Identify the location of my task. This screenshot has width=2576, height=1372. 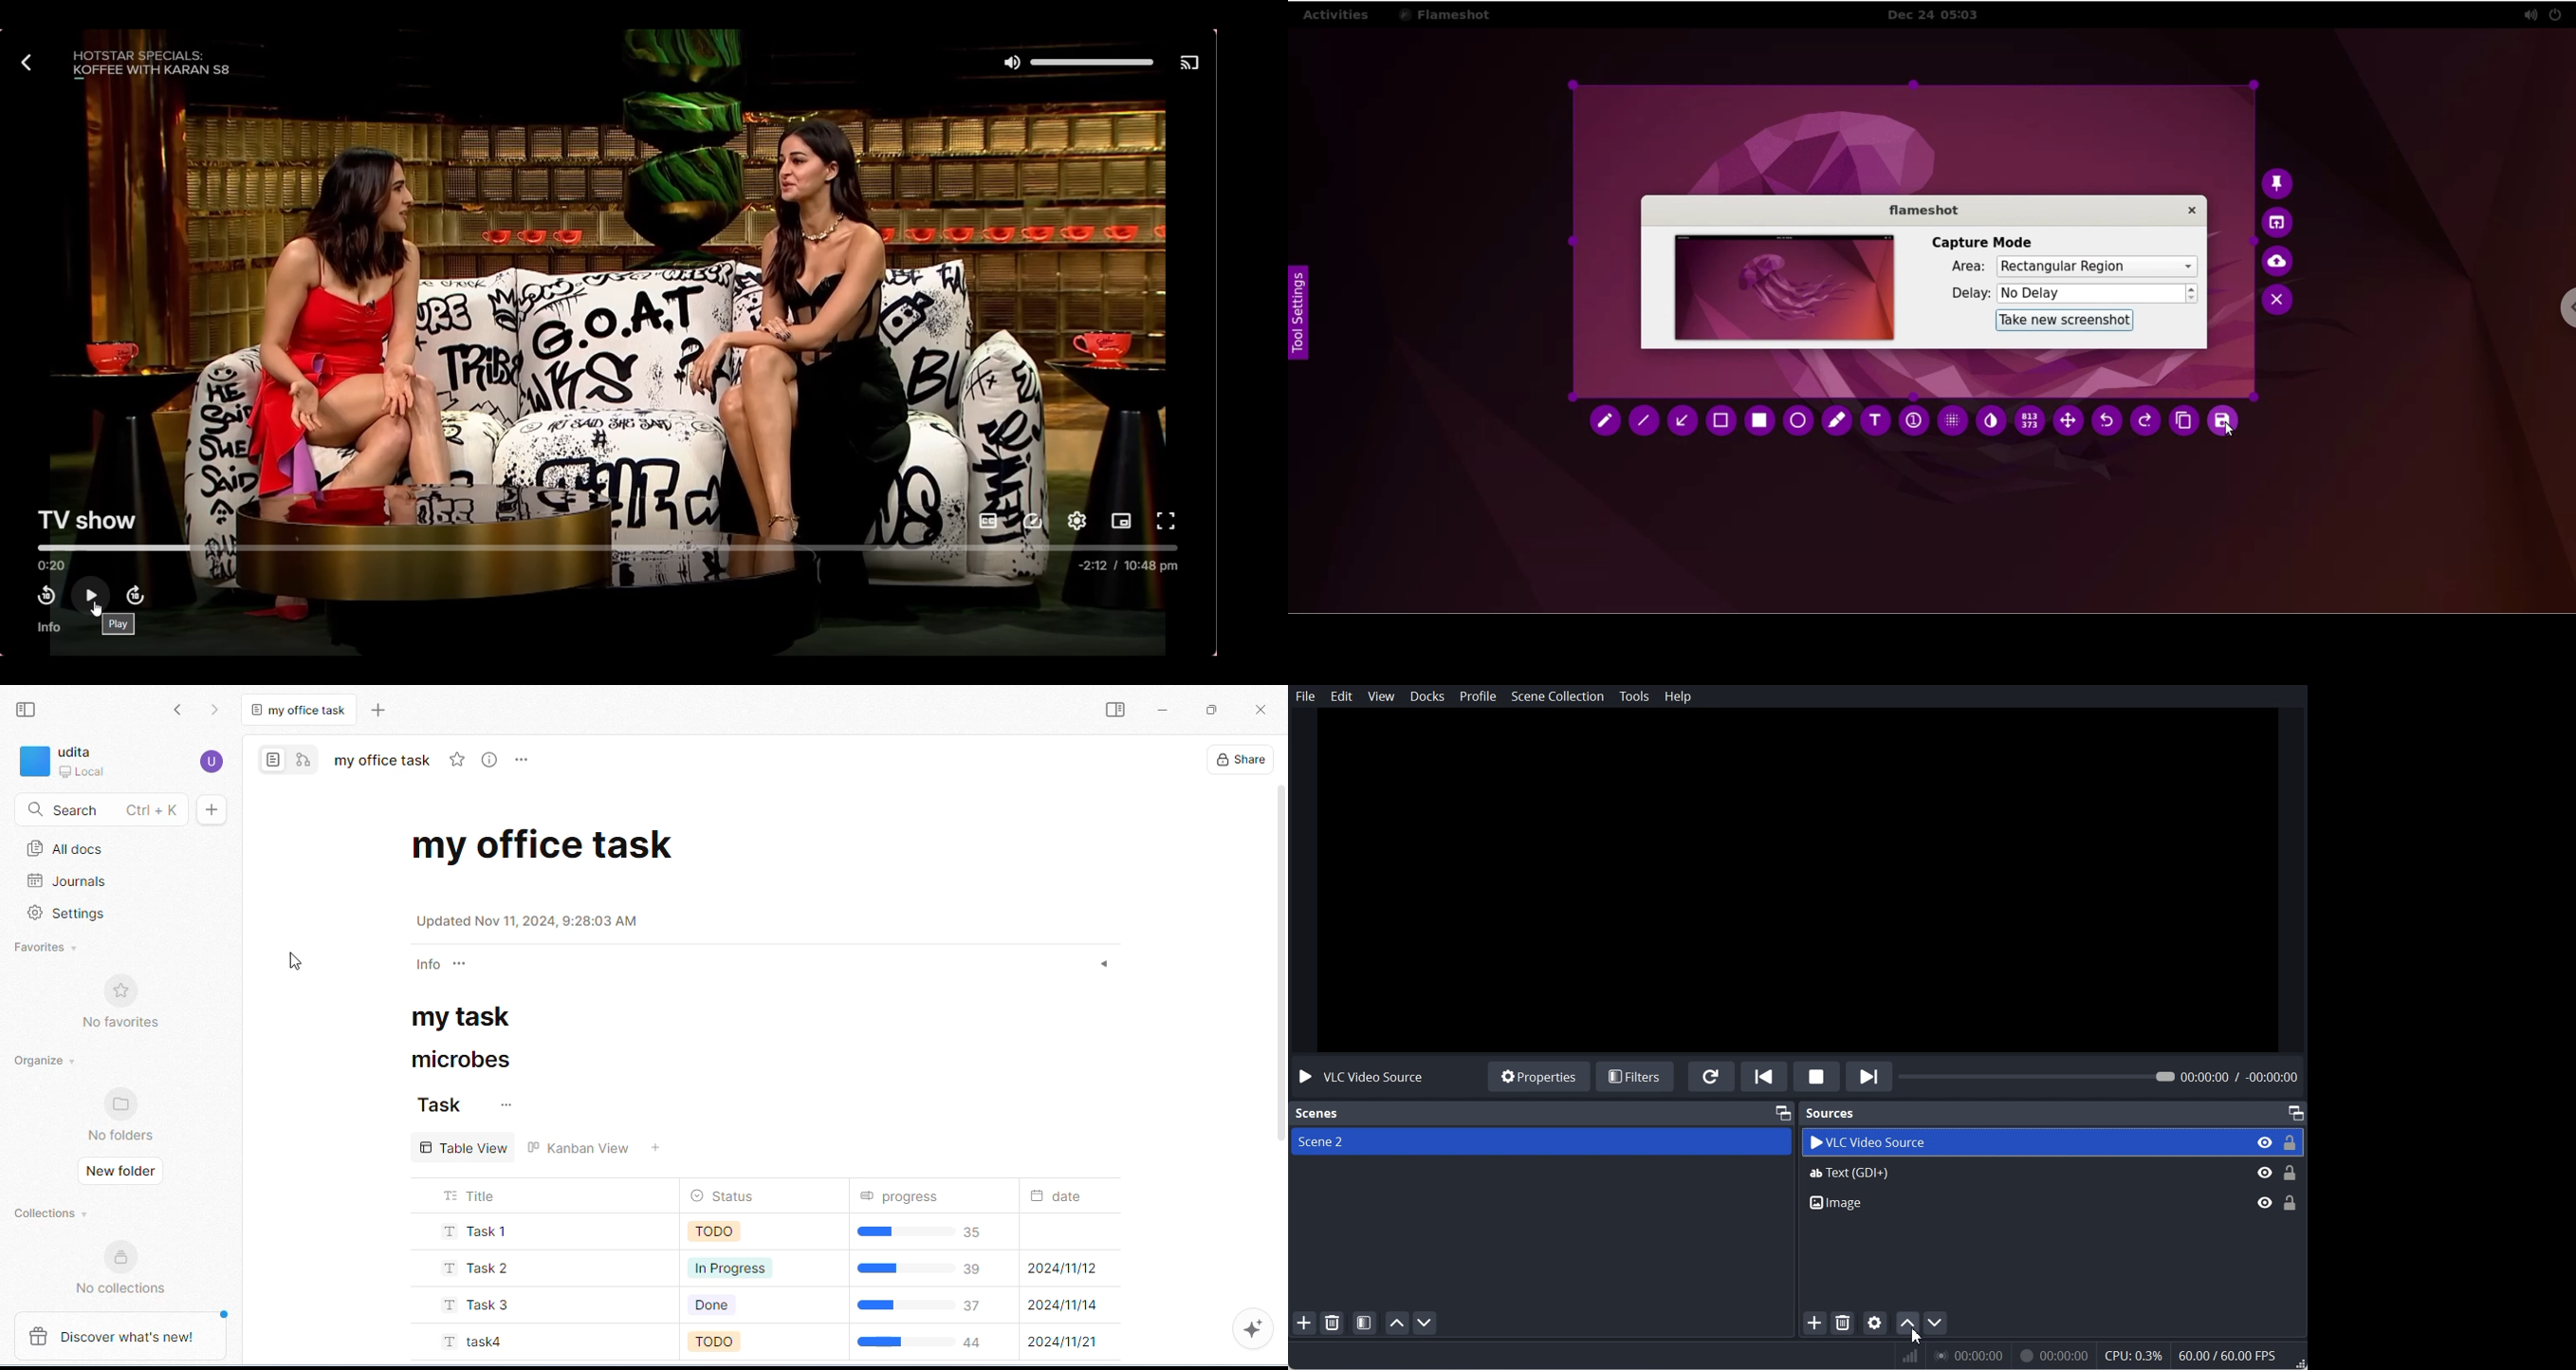
(471, 1017).